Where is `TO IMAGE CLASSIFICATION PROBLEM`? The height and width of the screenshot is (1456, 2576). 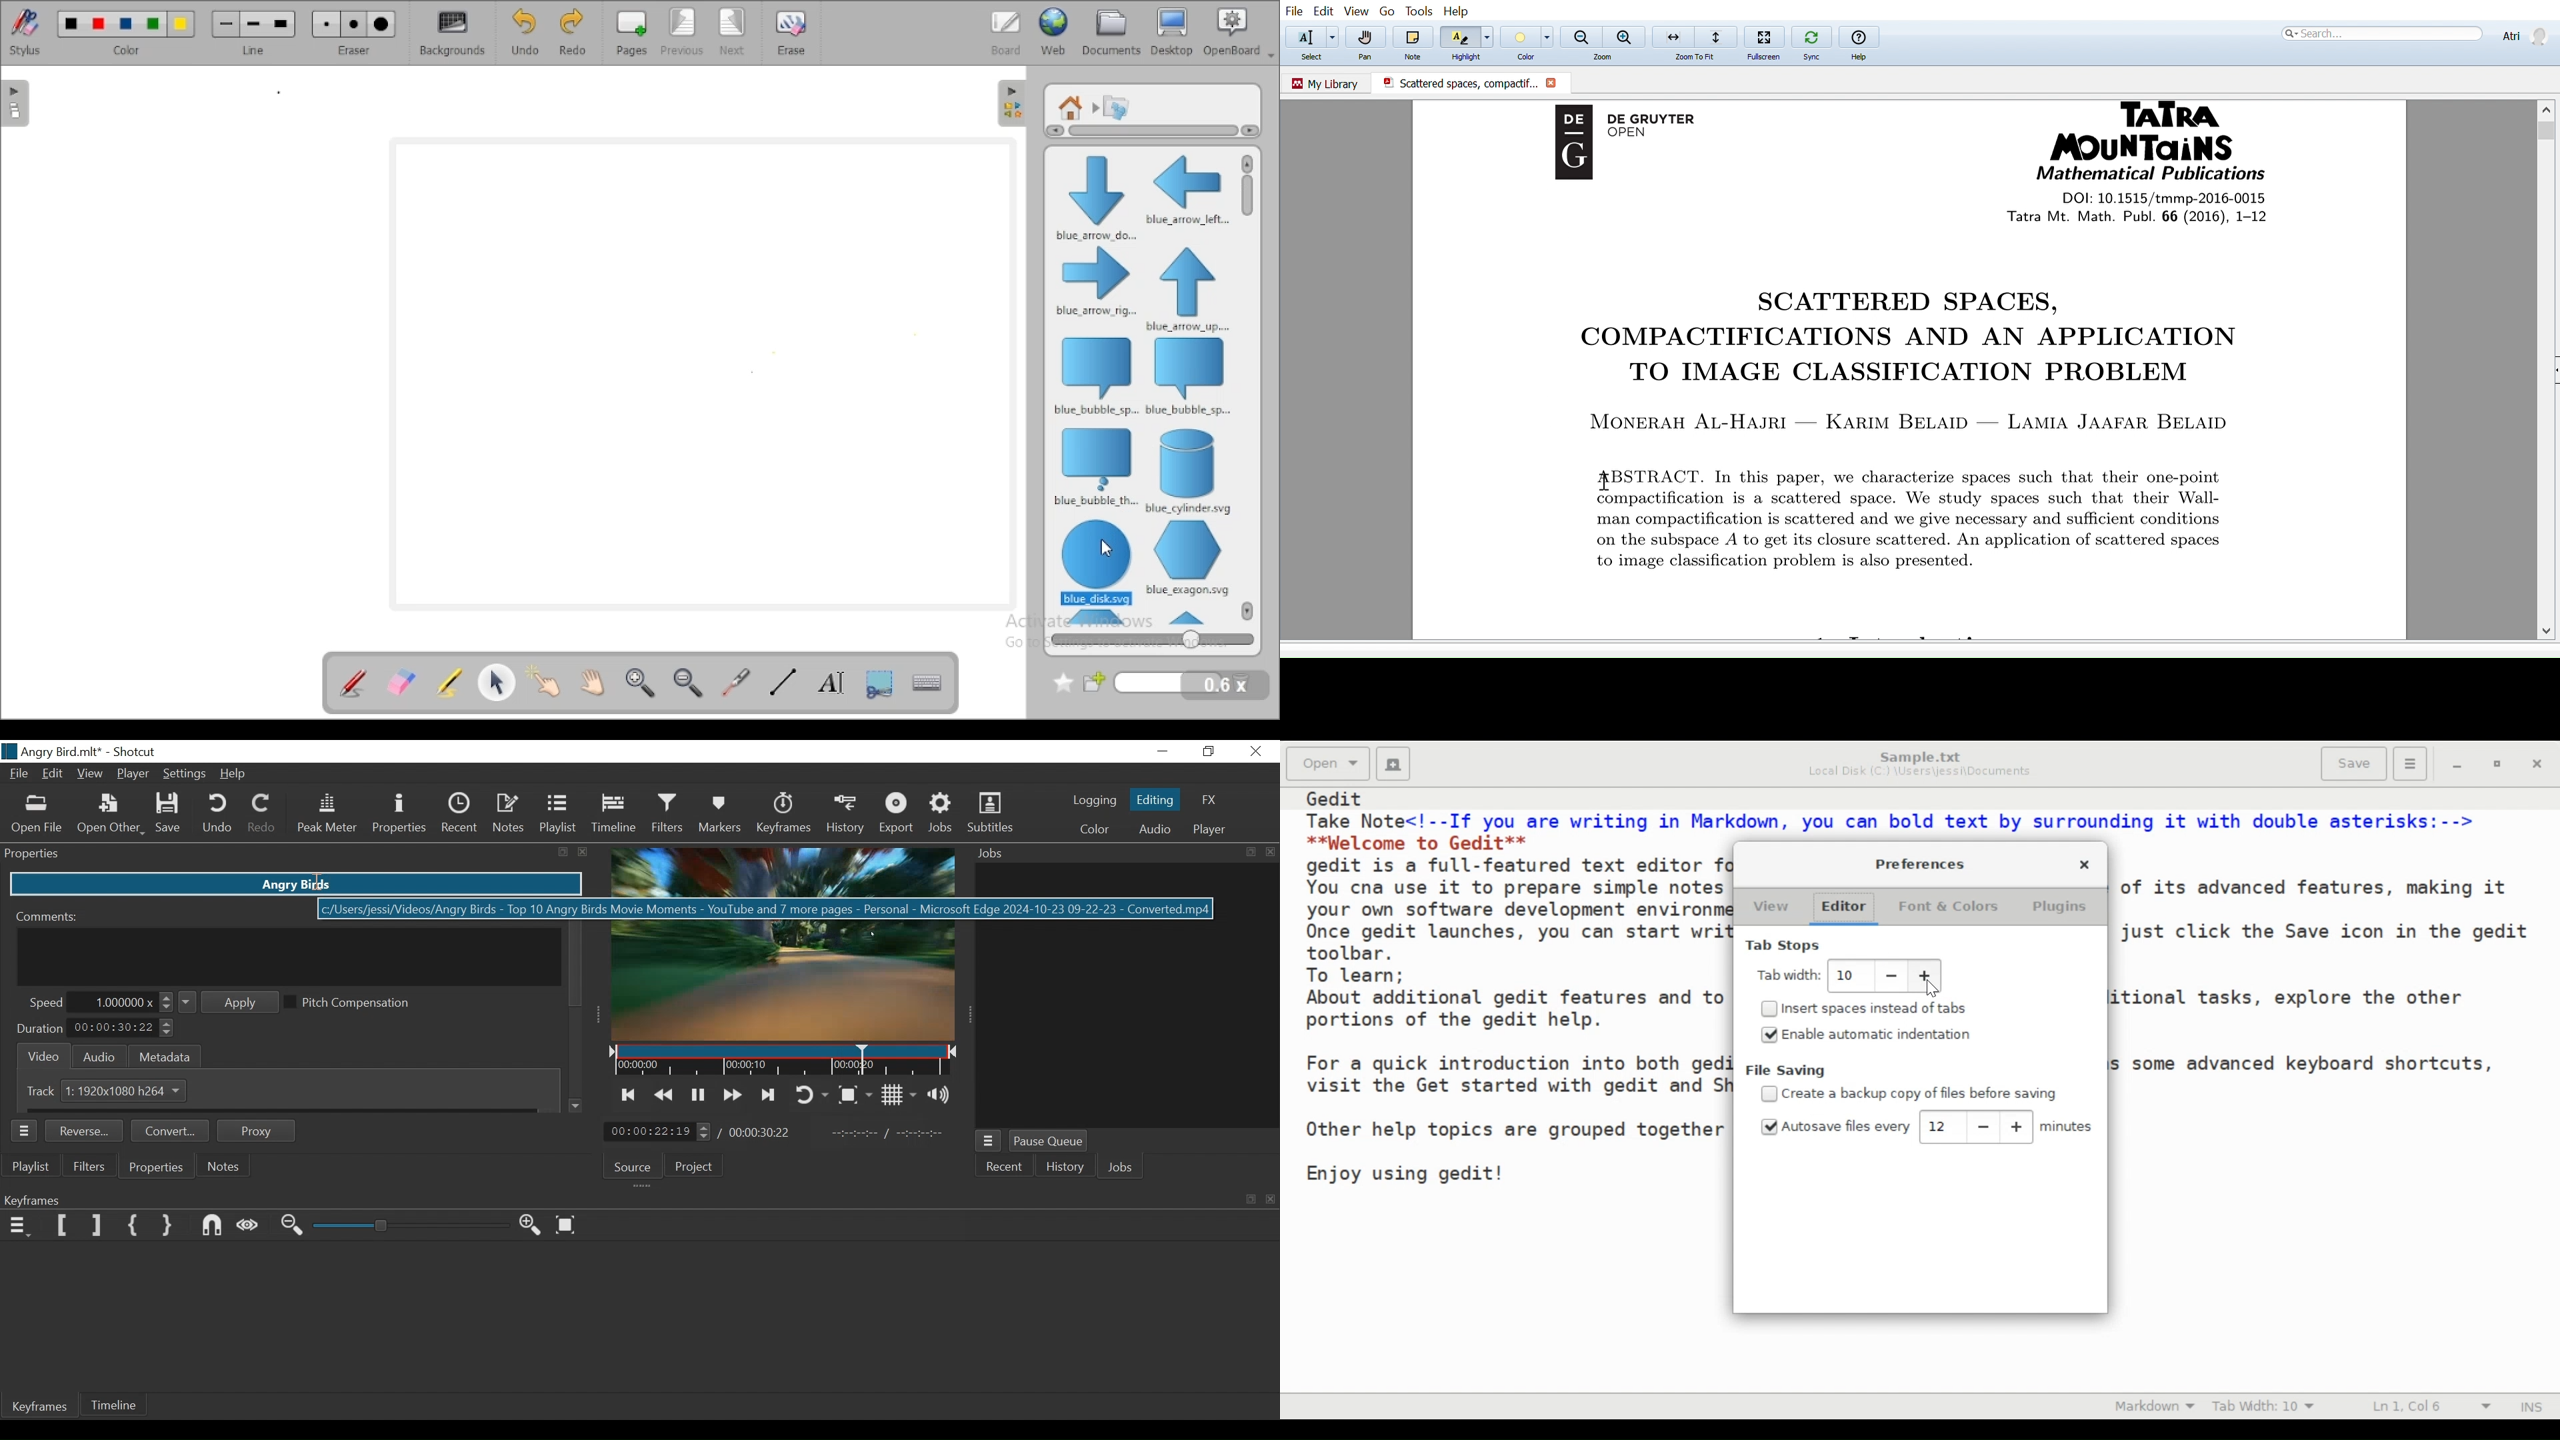
TO IMAGE CLASSIFICATION PROBLEM is located at coordinates (1918, 374).